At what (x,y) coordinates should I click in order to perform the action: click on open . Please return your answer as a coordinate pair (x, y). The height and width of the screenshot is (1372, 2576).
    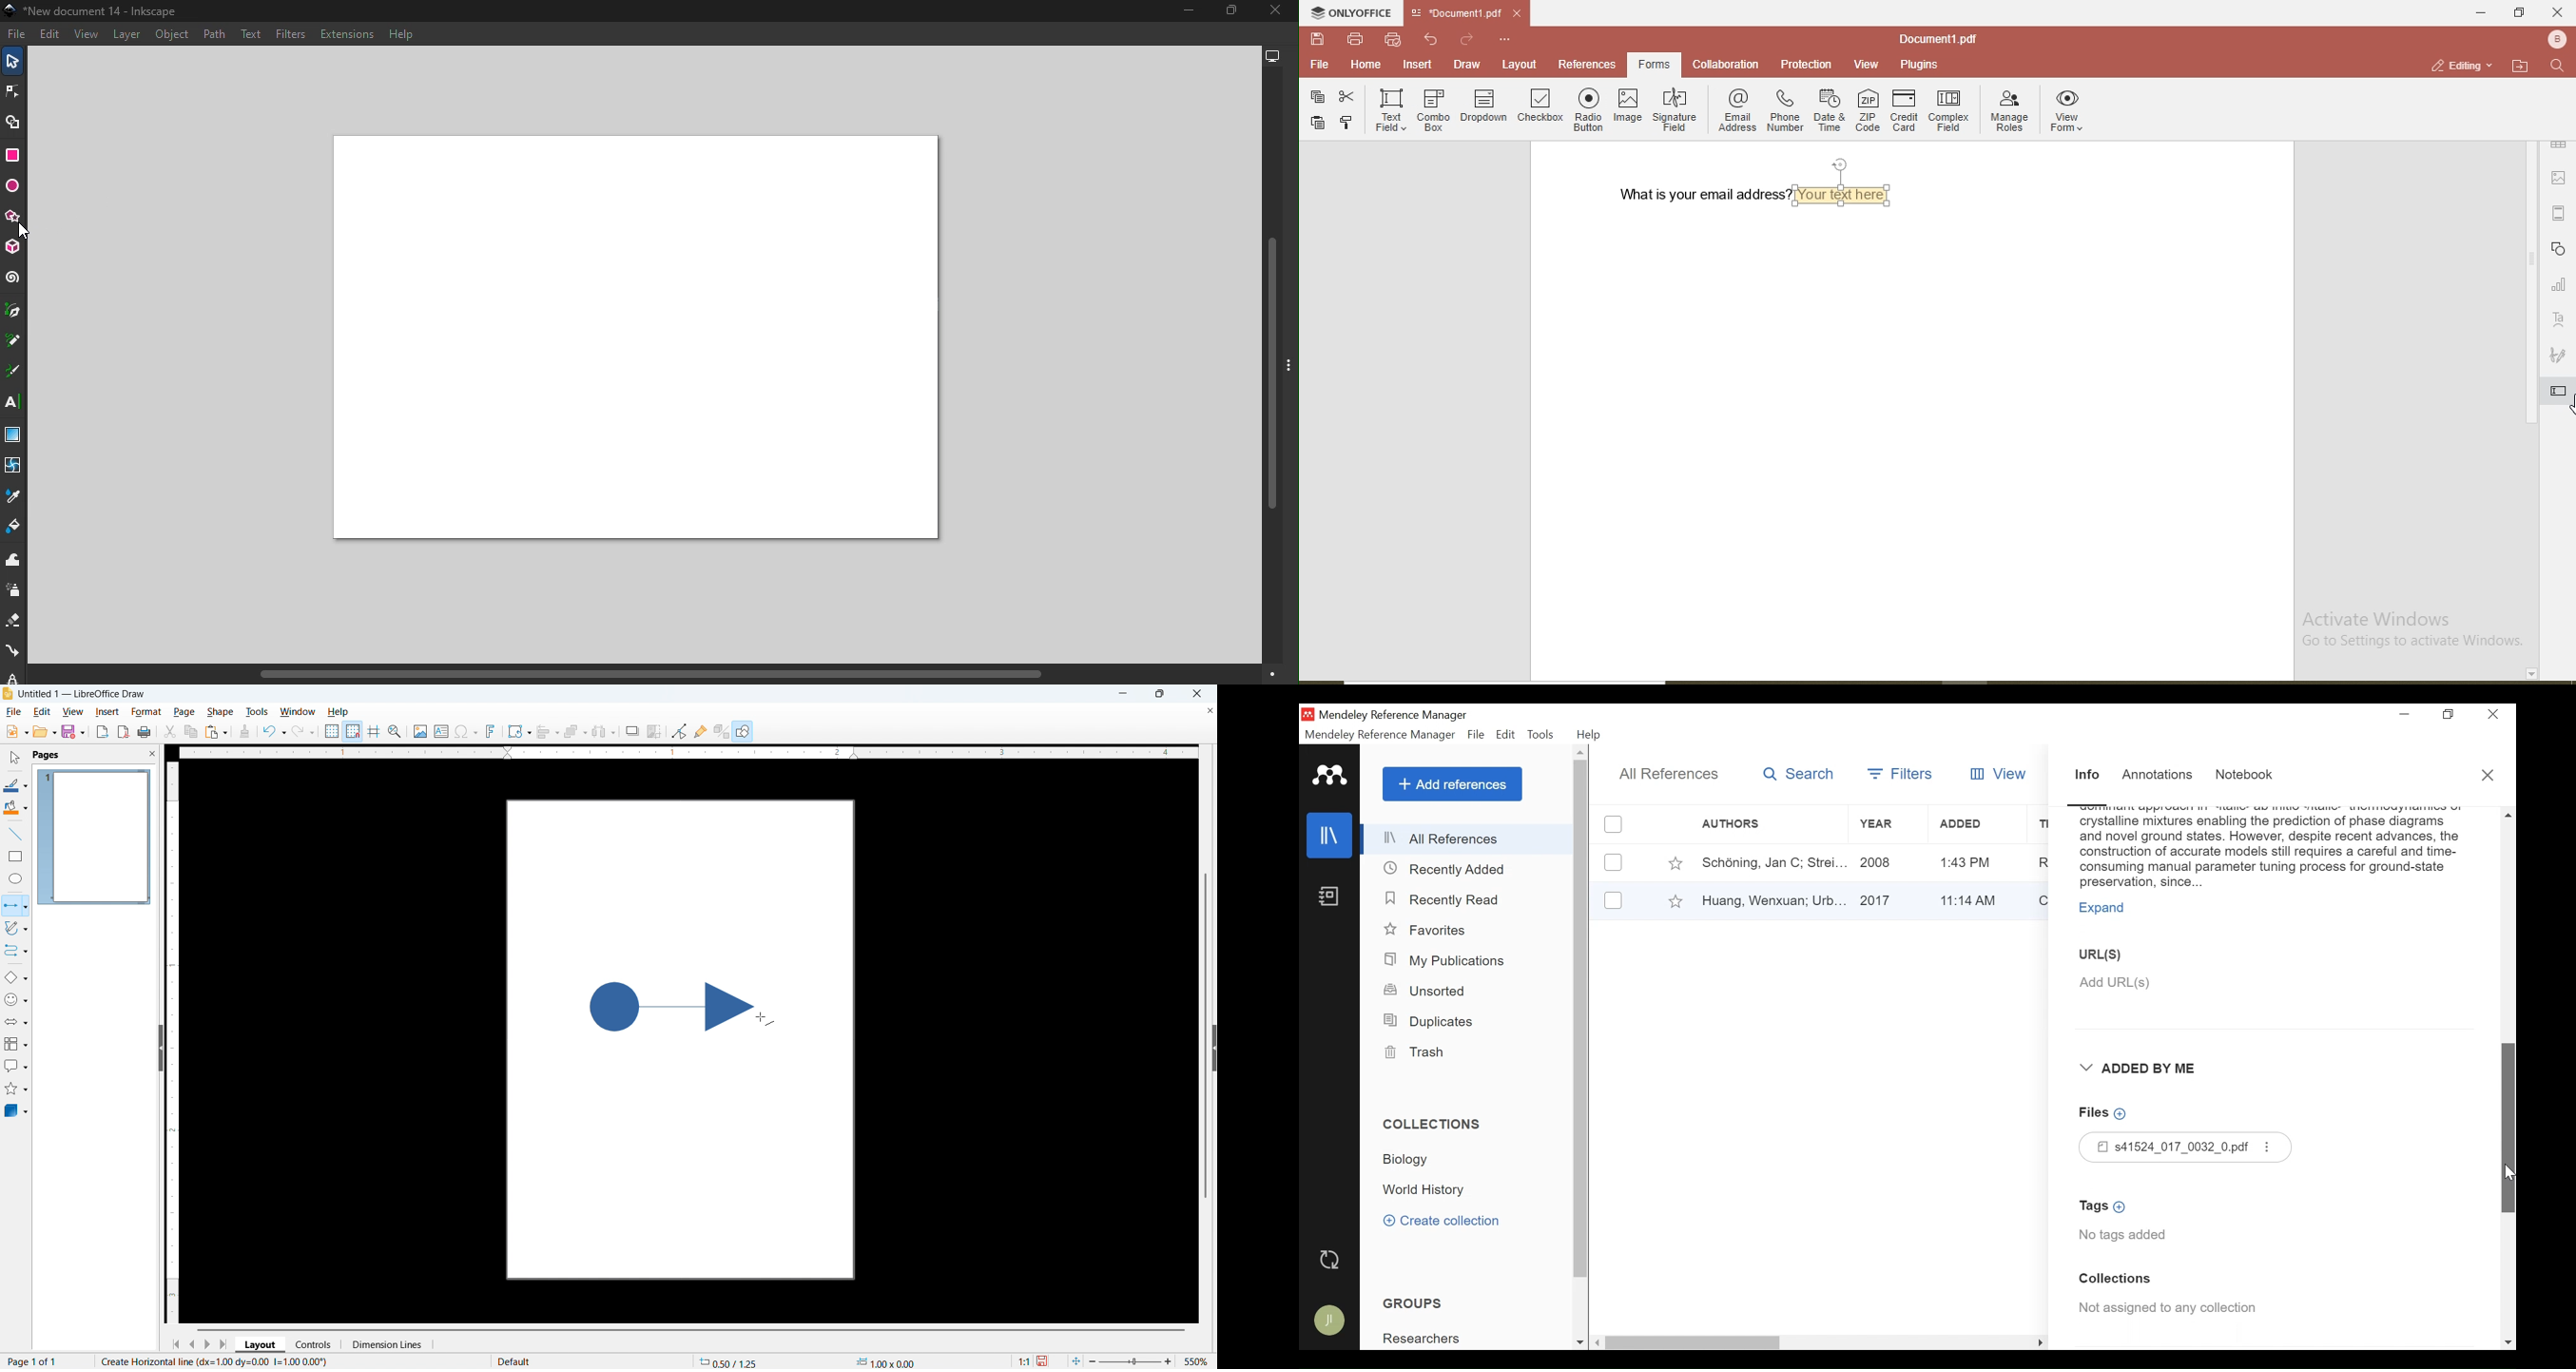
    Looking at the image, I should click on (44, 731).